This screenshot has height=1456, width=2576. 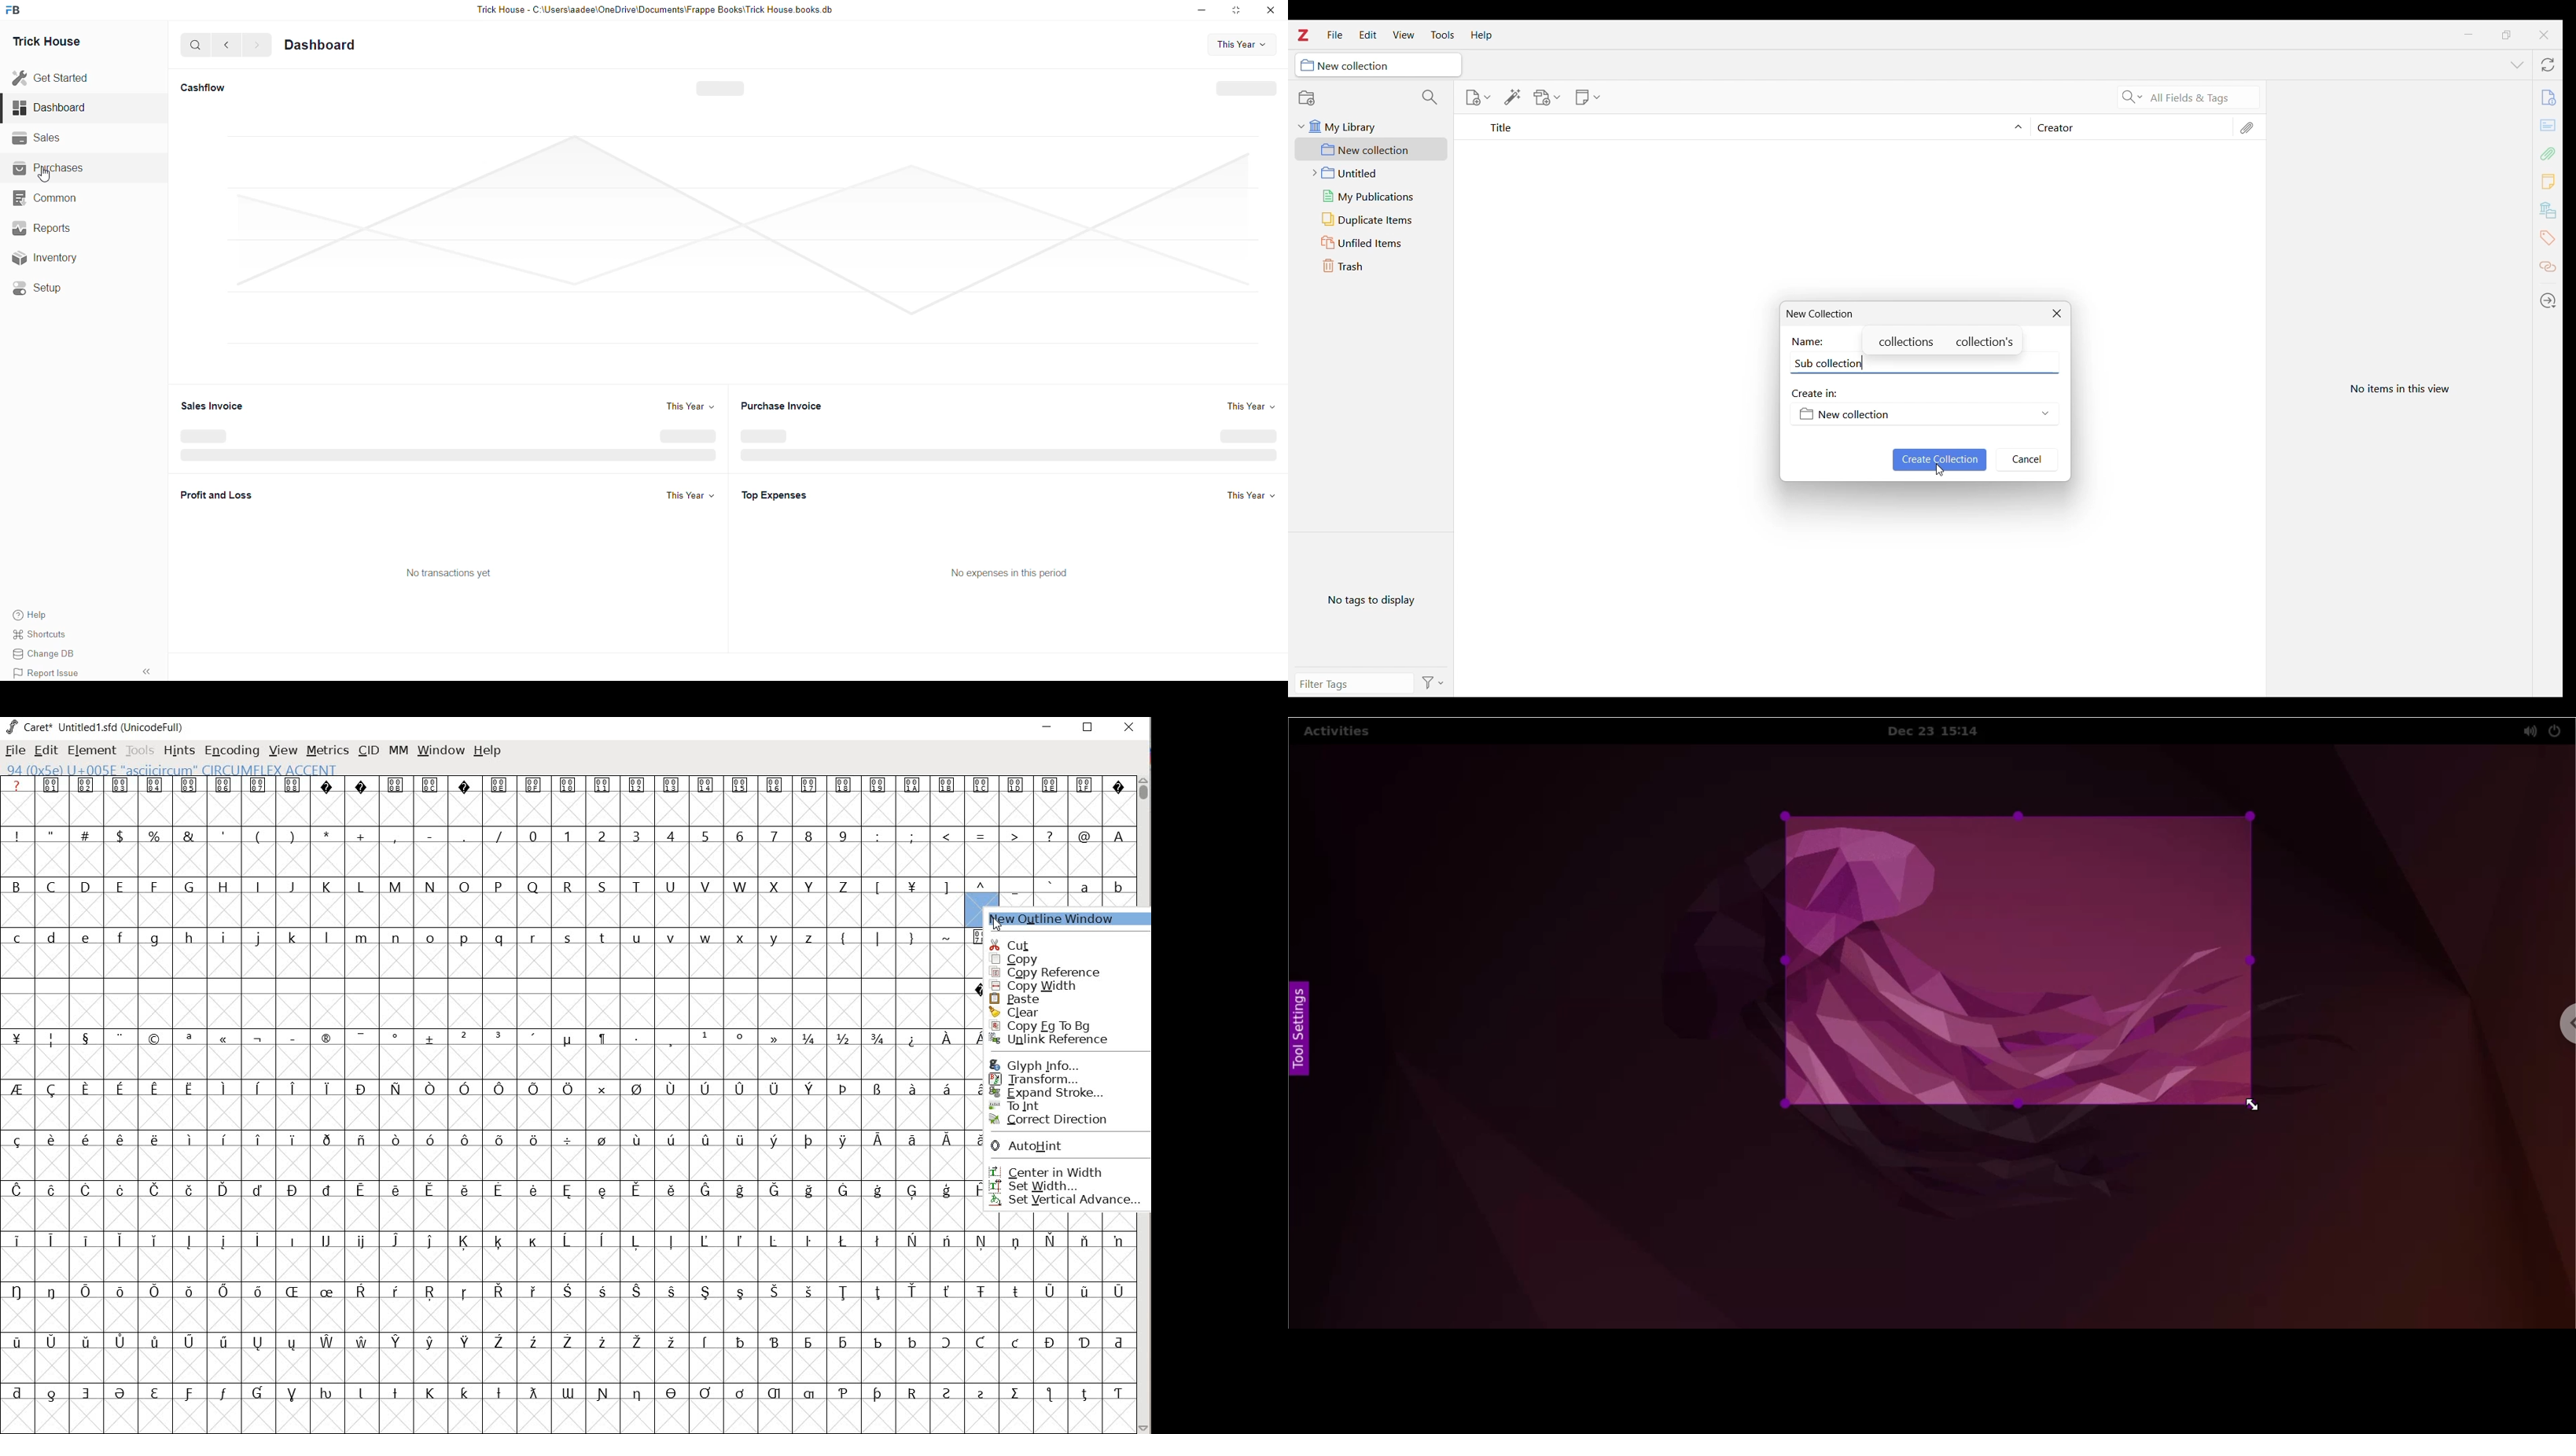 What do you see at coordinates (15, 9) in the screenshot?
I see `FB` at bounding box center [15, 9].